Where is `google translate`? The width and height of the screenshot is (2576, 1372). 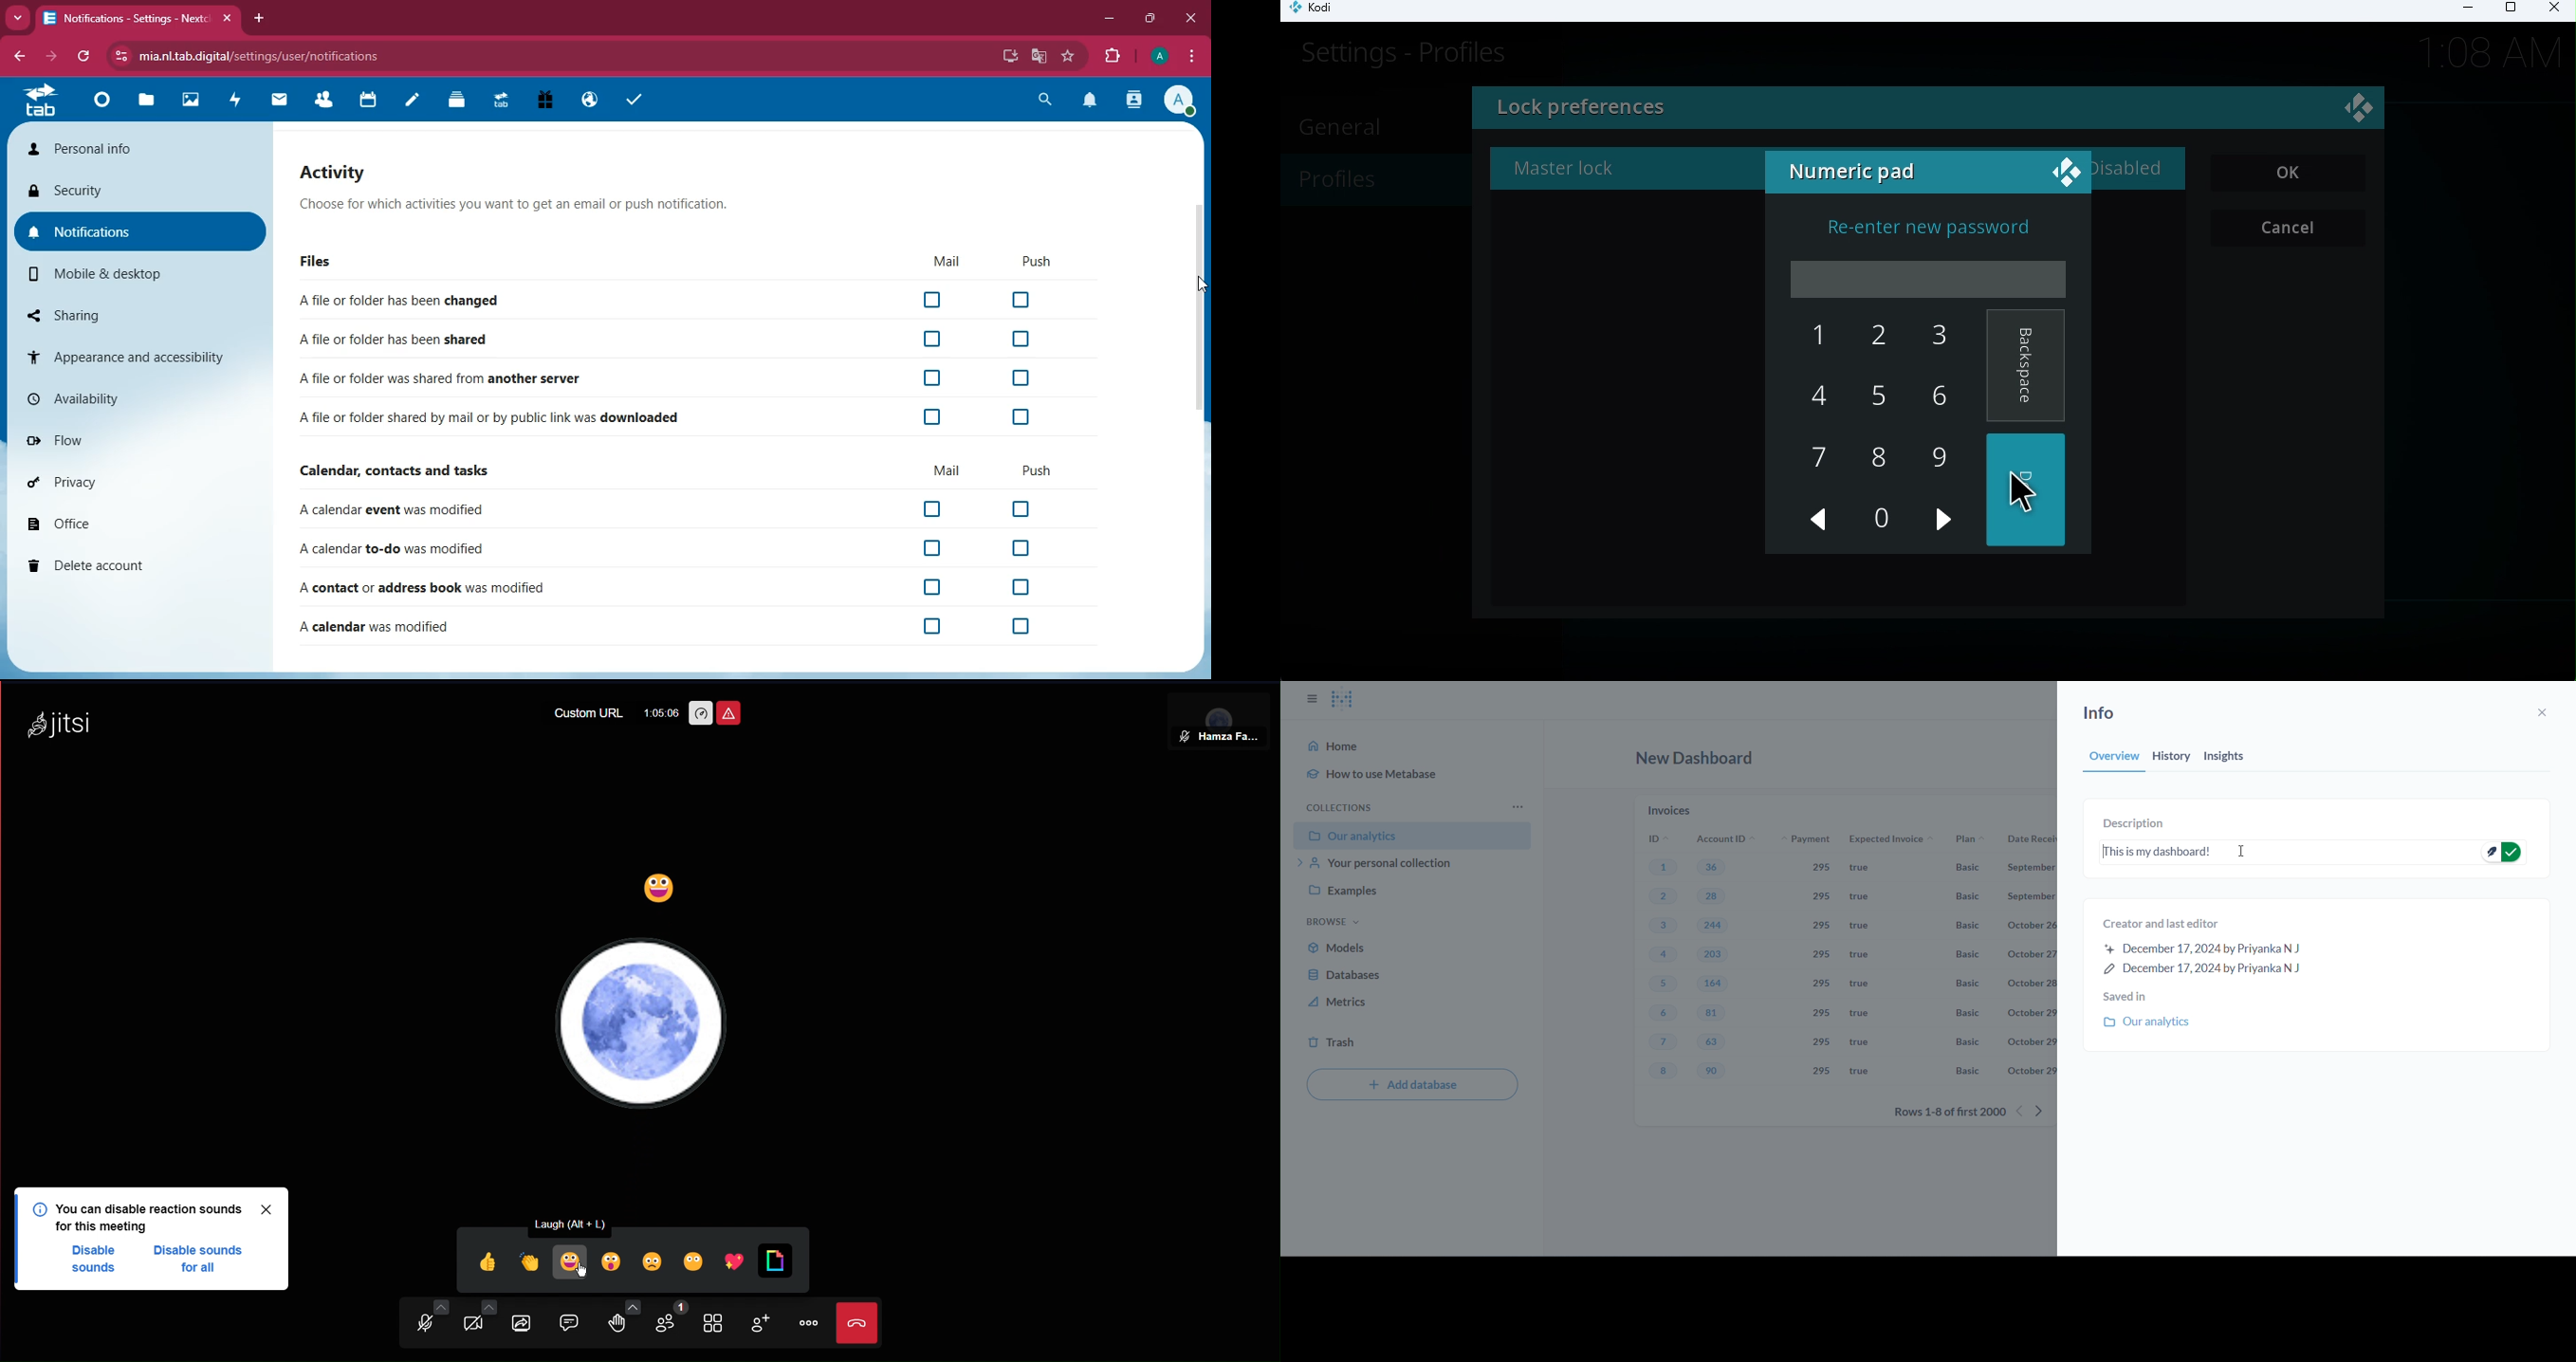 google translate is located at coordinates (1041, 54).